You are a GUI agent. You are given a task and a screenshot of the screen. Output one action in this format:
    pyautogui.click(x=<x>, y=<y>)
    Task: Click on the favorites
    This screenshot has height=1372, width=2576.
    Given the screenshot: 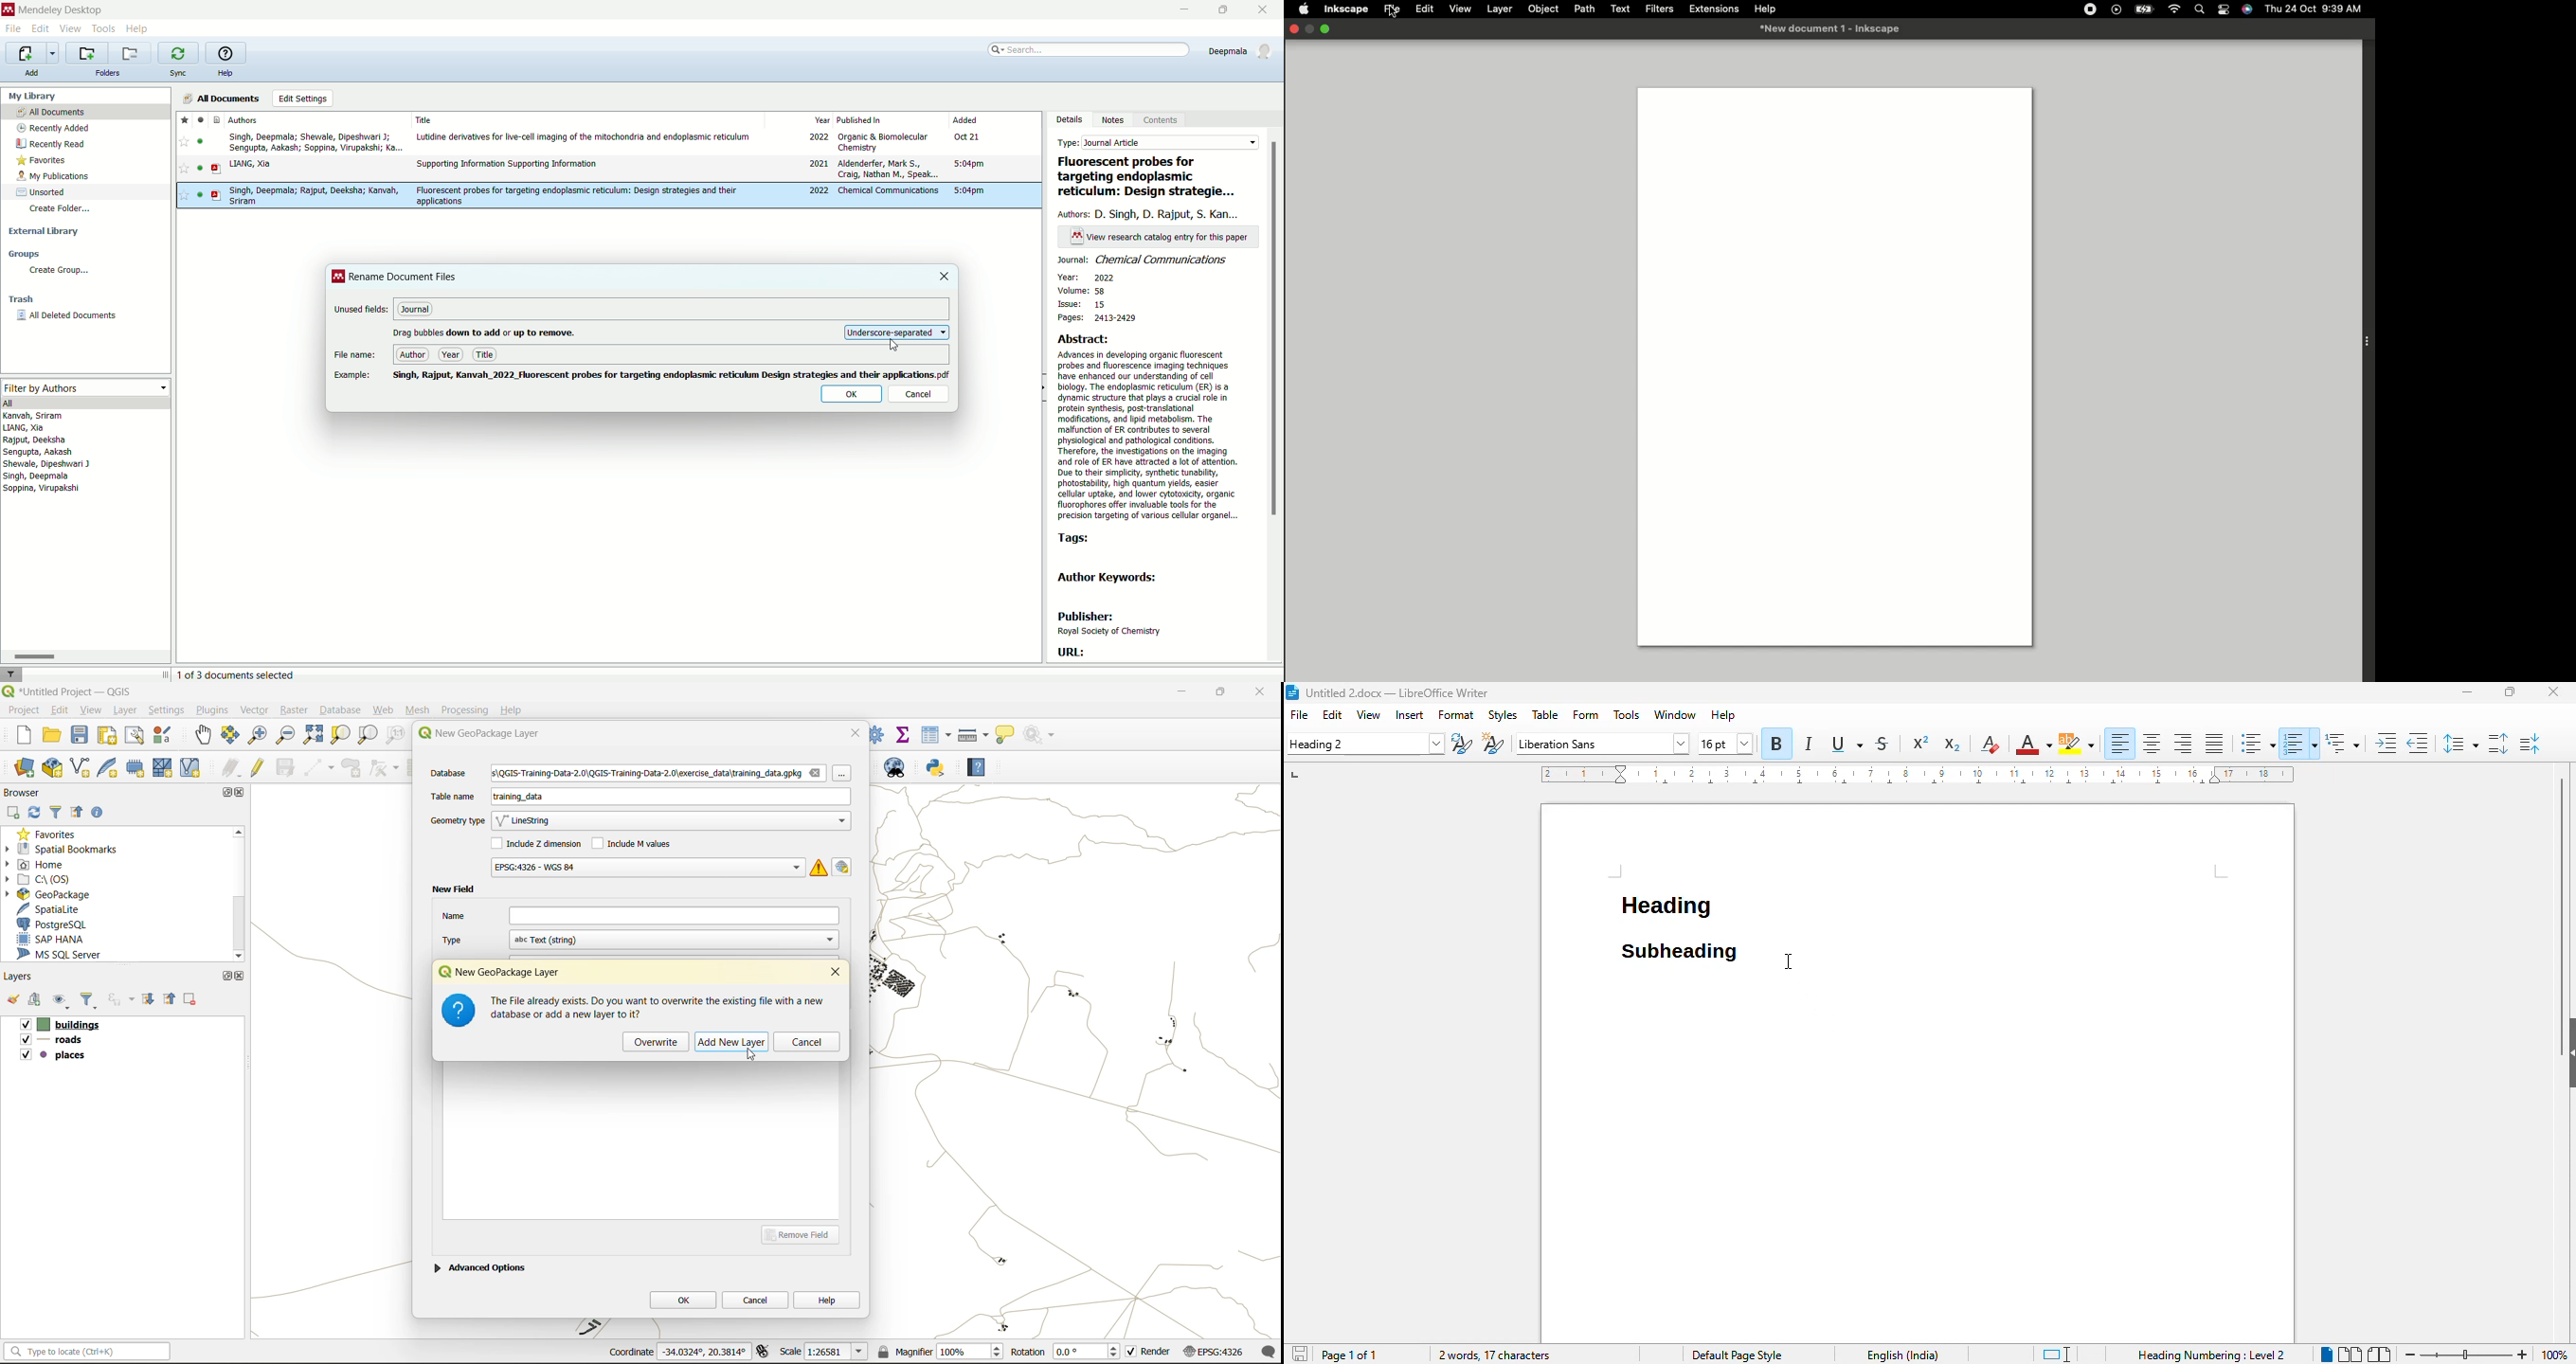 What is the action you would take?
    pyautogui.click(x=44, y=161)
    